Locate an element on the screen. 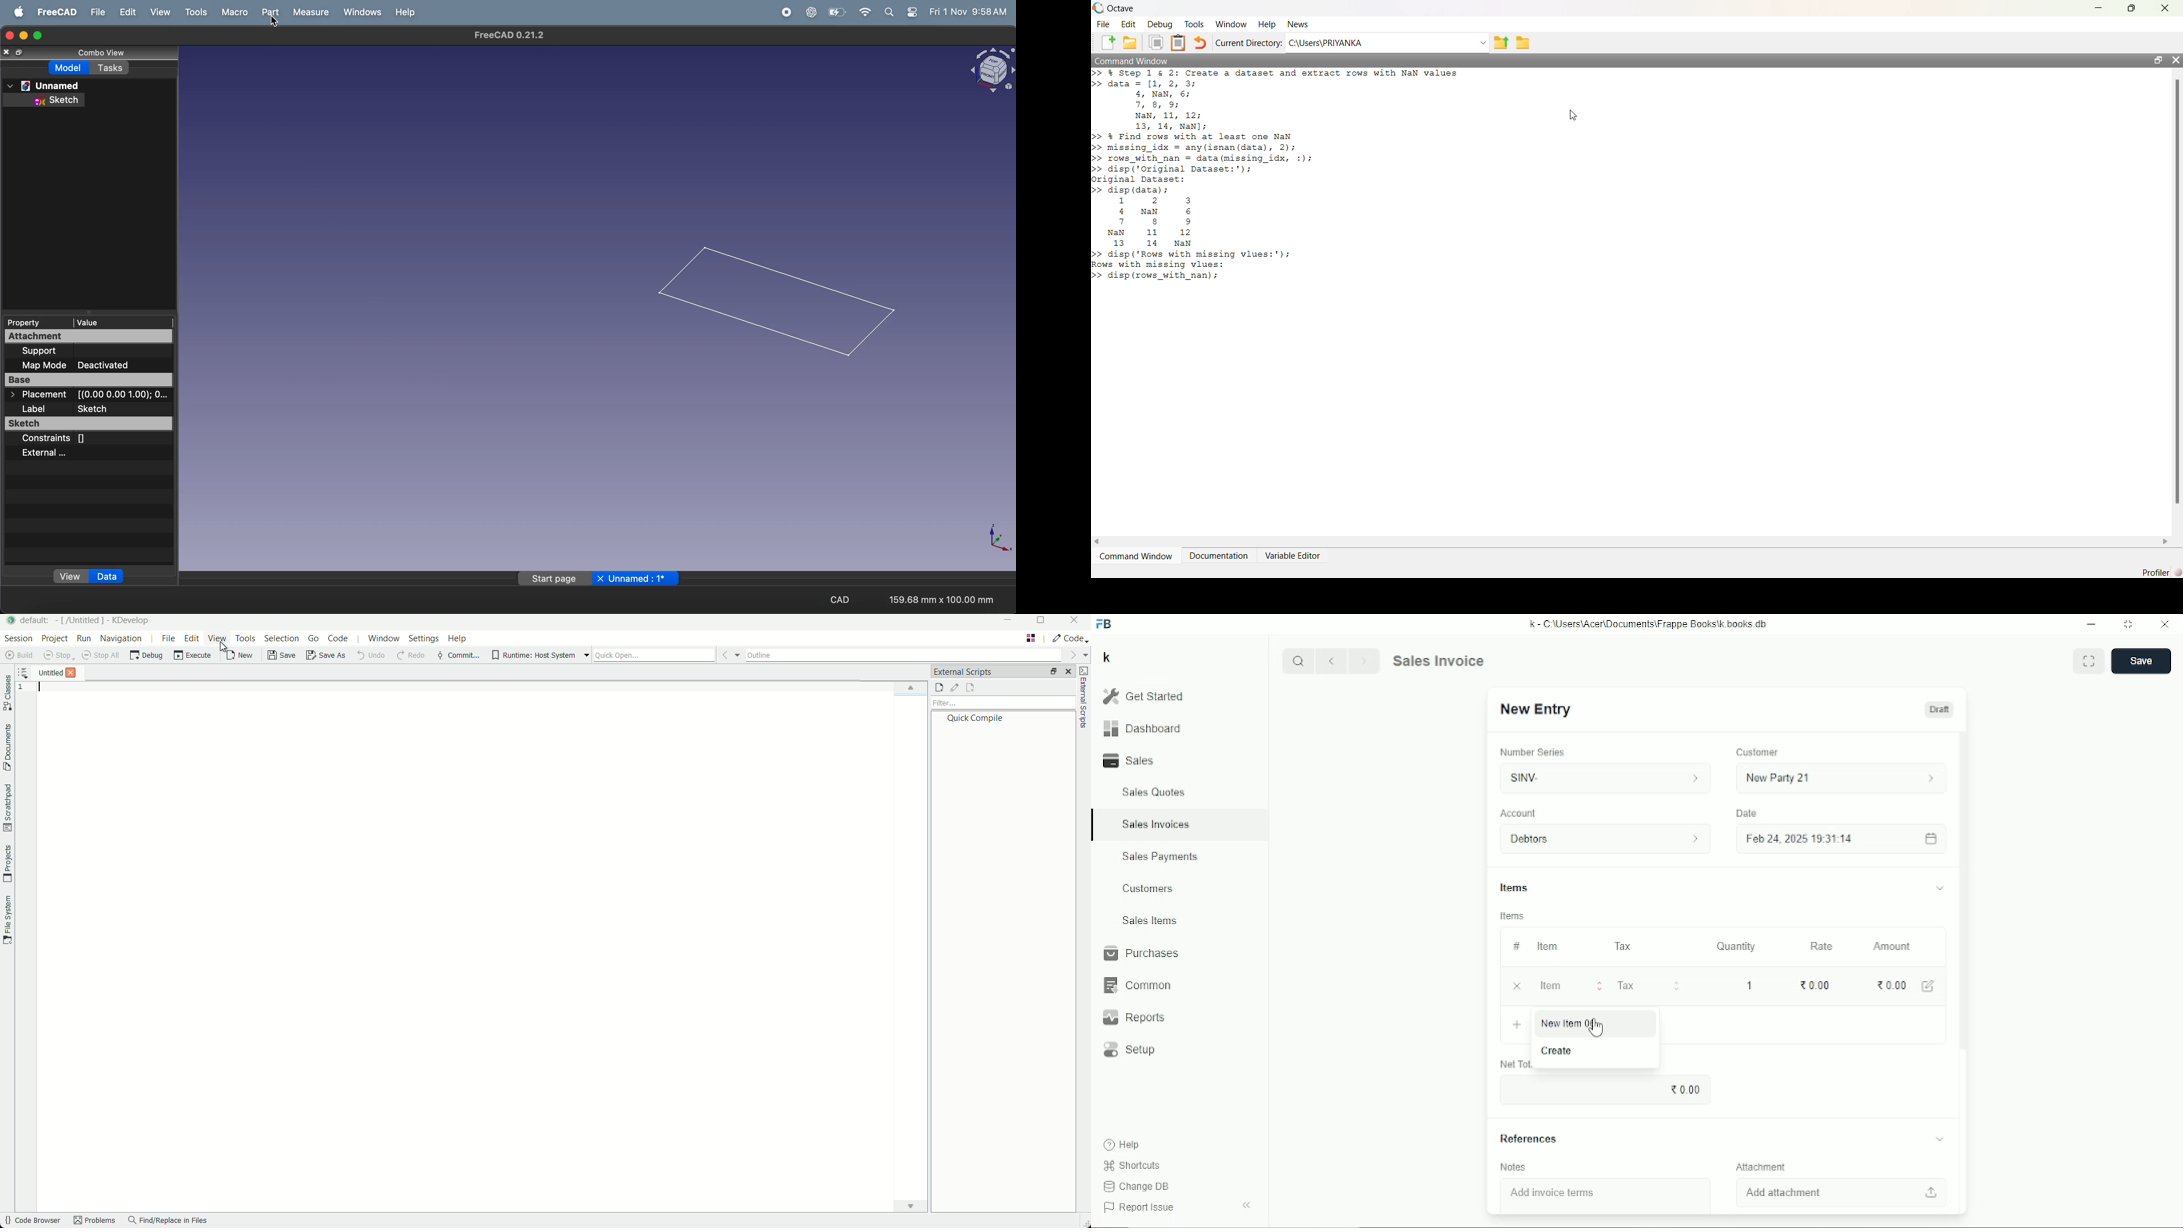 This screenshot has width=2184, height=1232. window is located at coordinates (386, 640).